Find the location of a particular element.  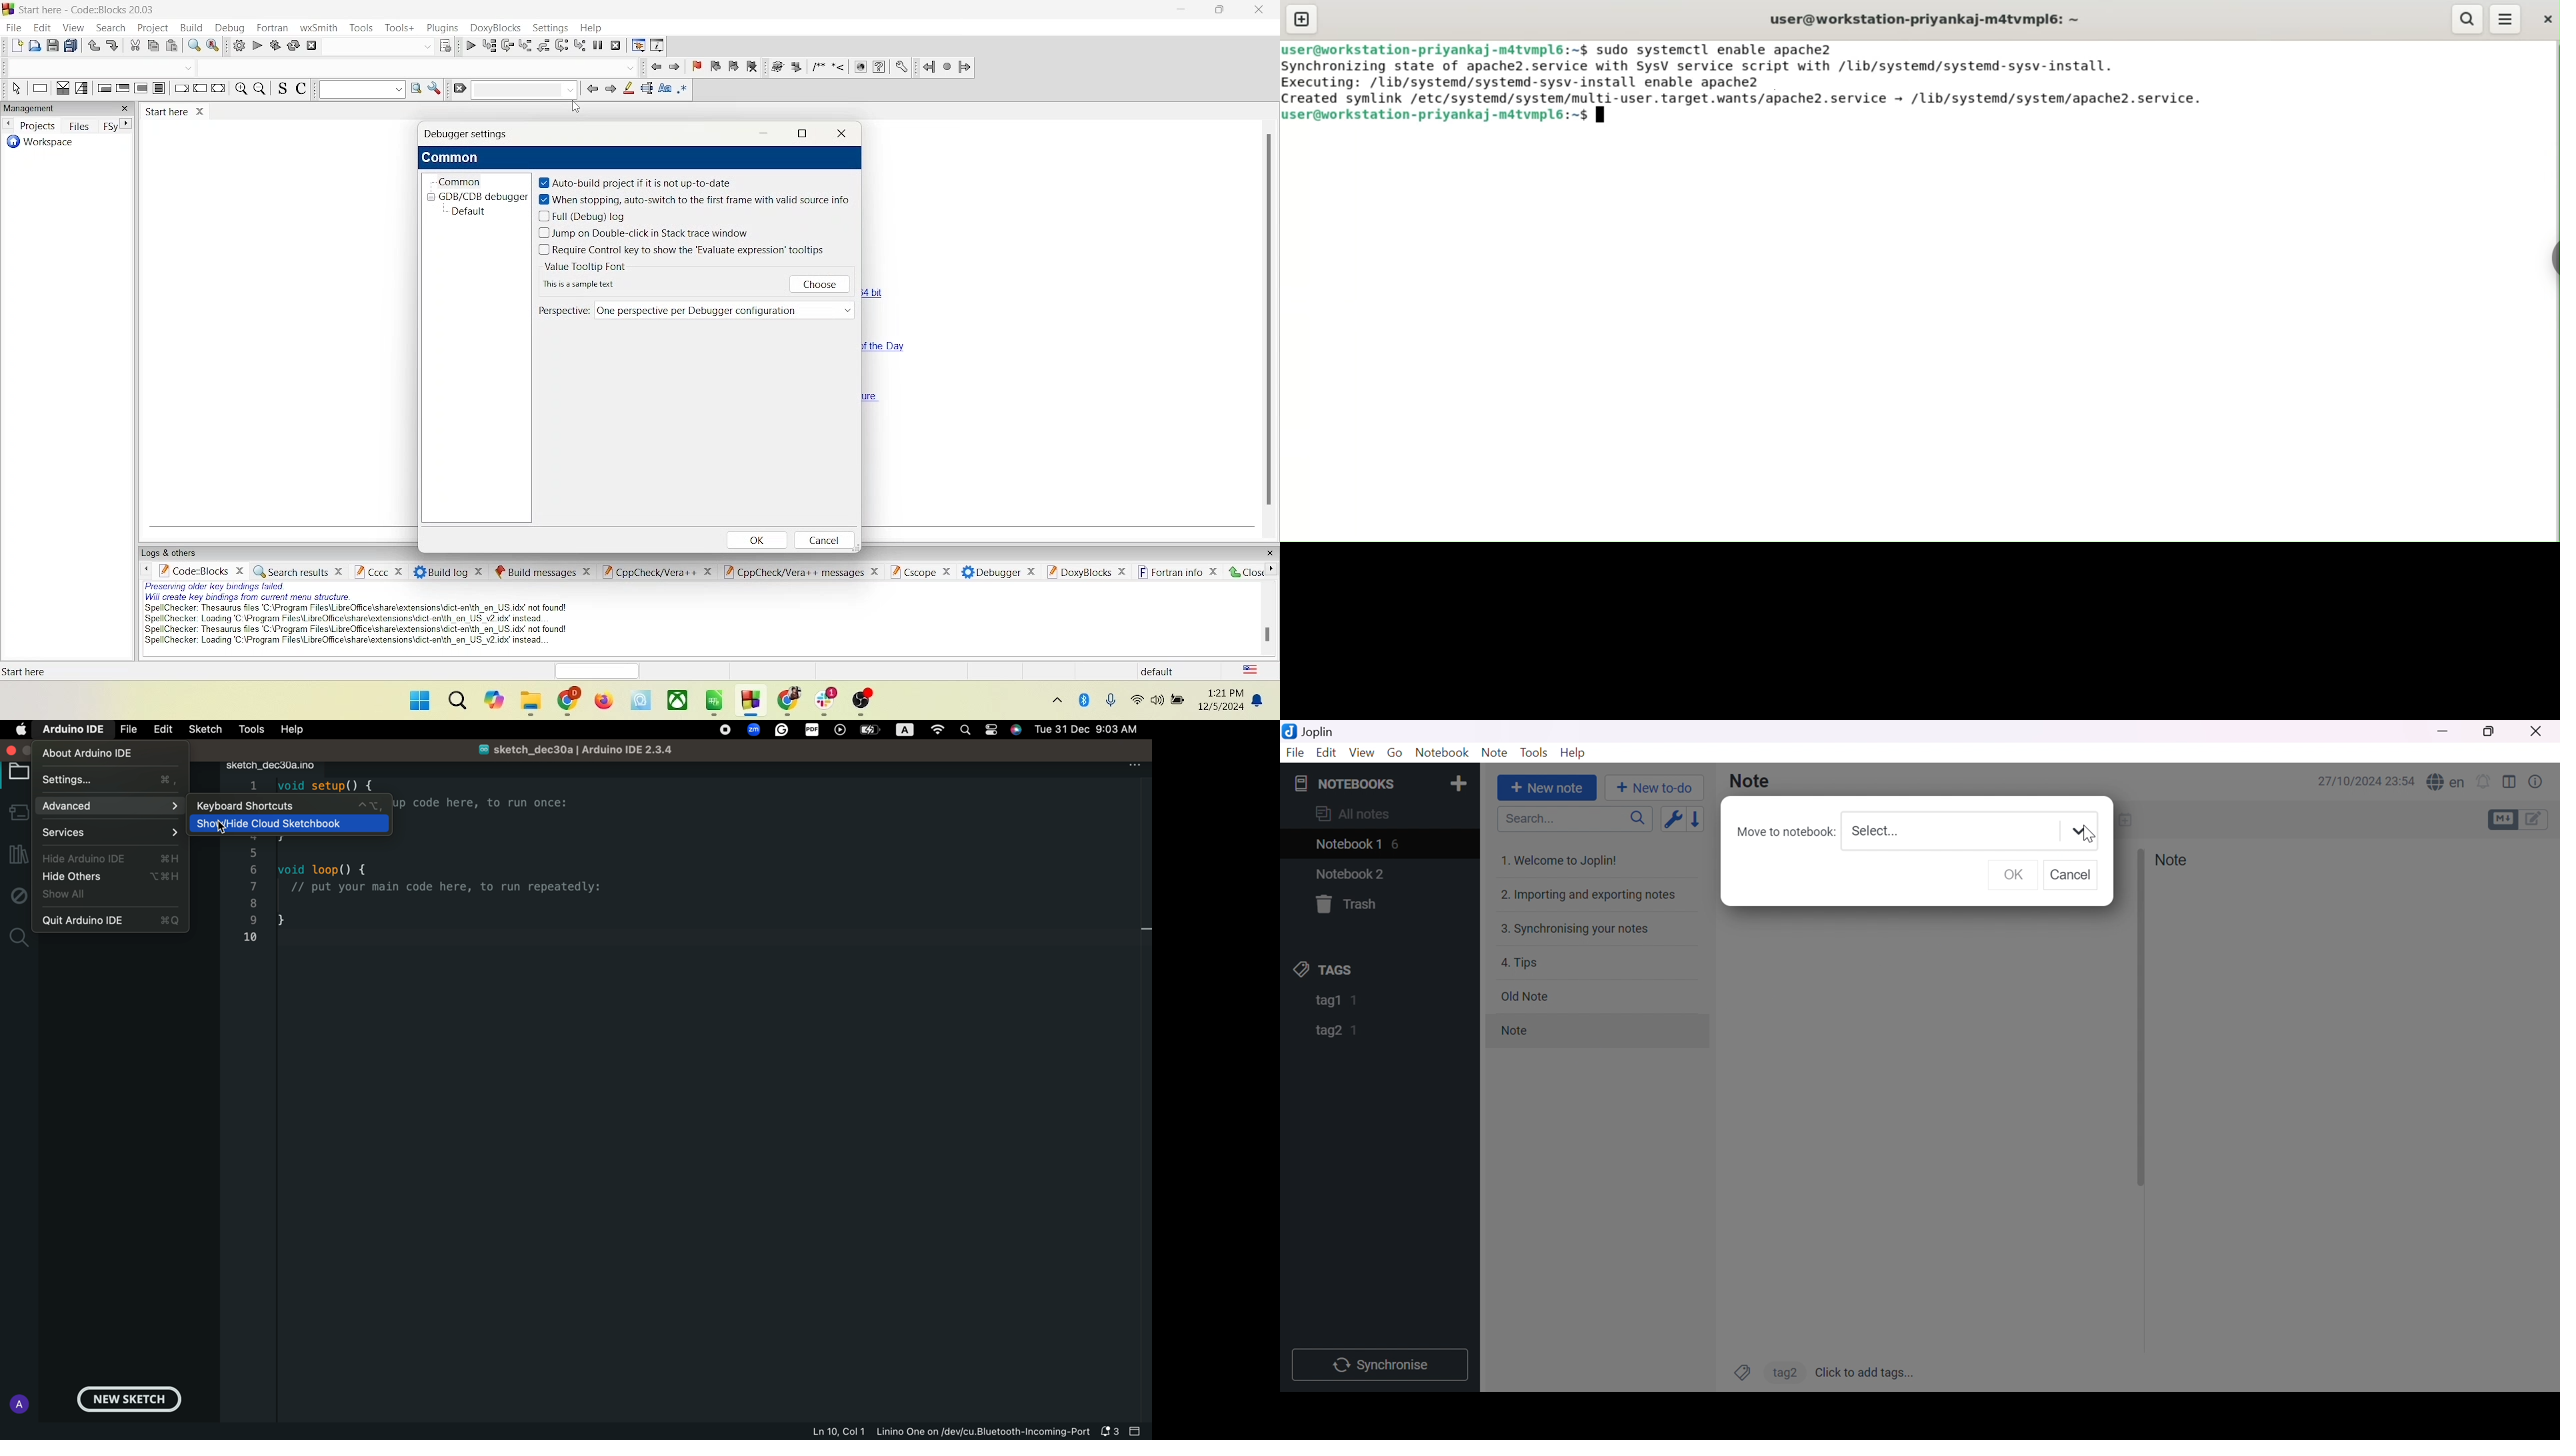

blank space is located at coordinates (420, 67).